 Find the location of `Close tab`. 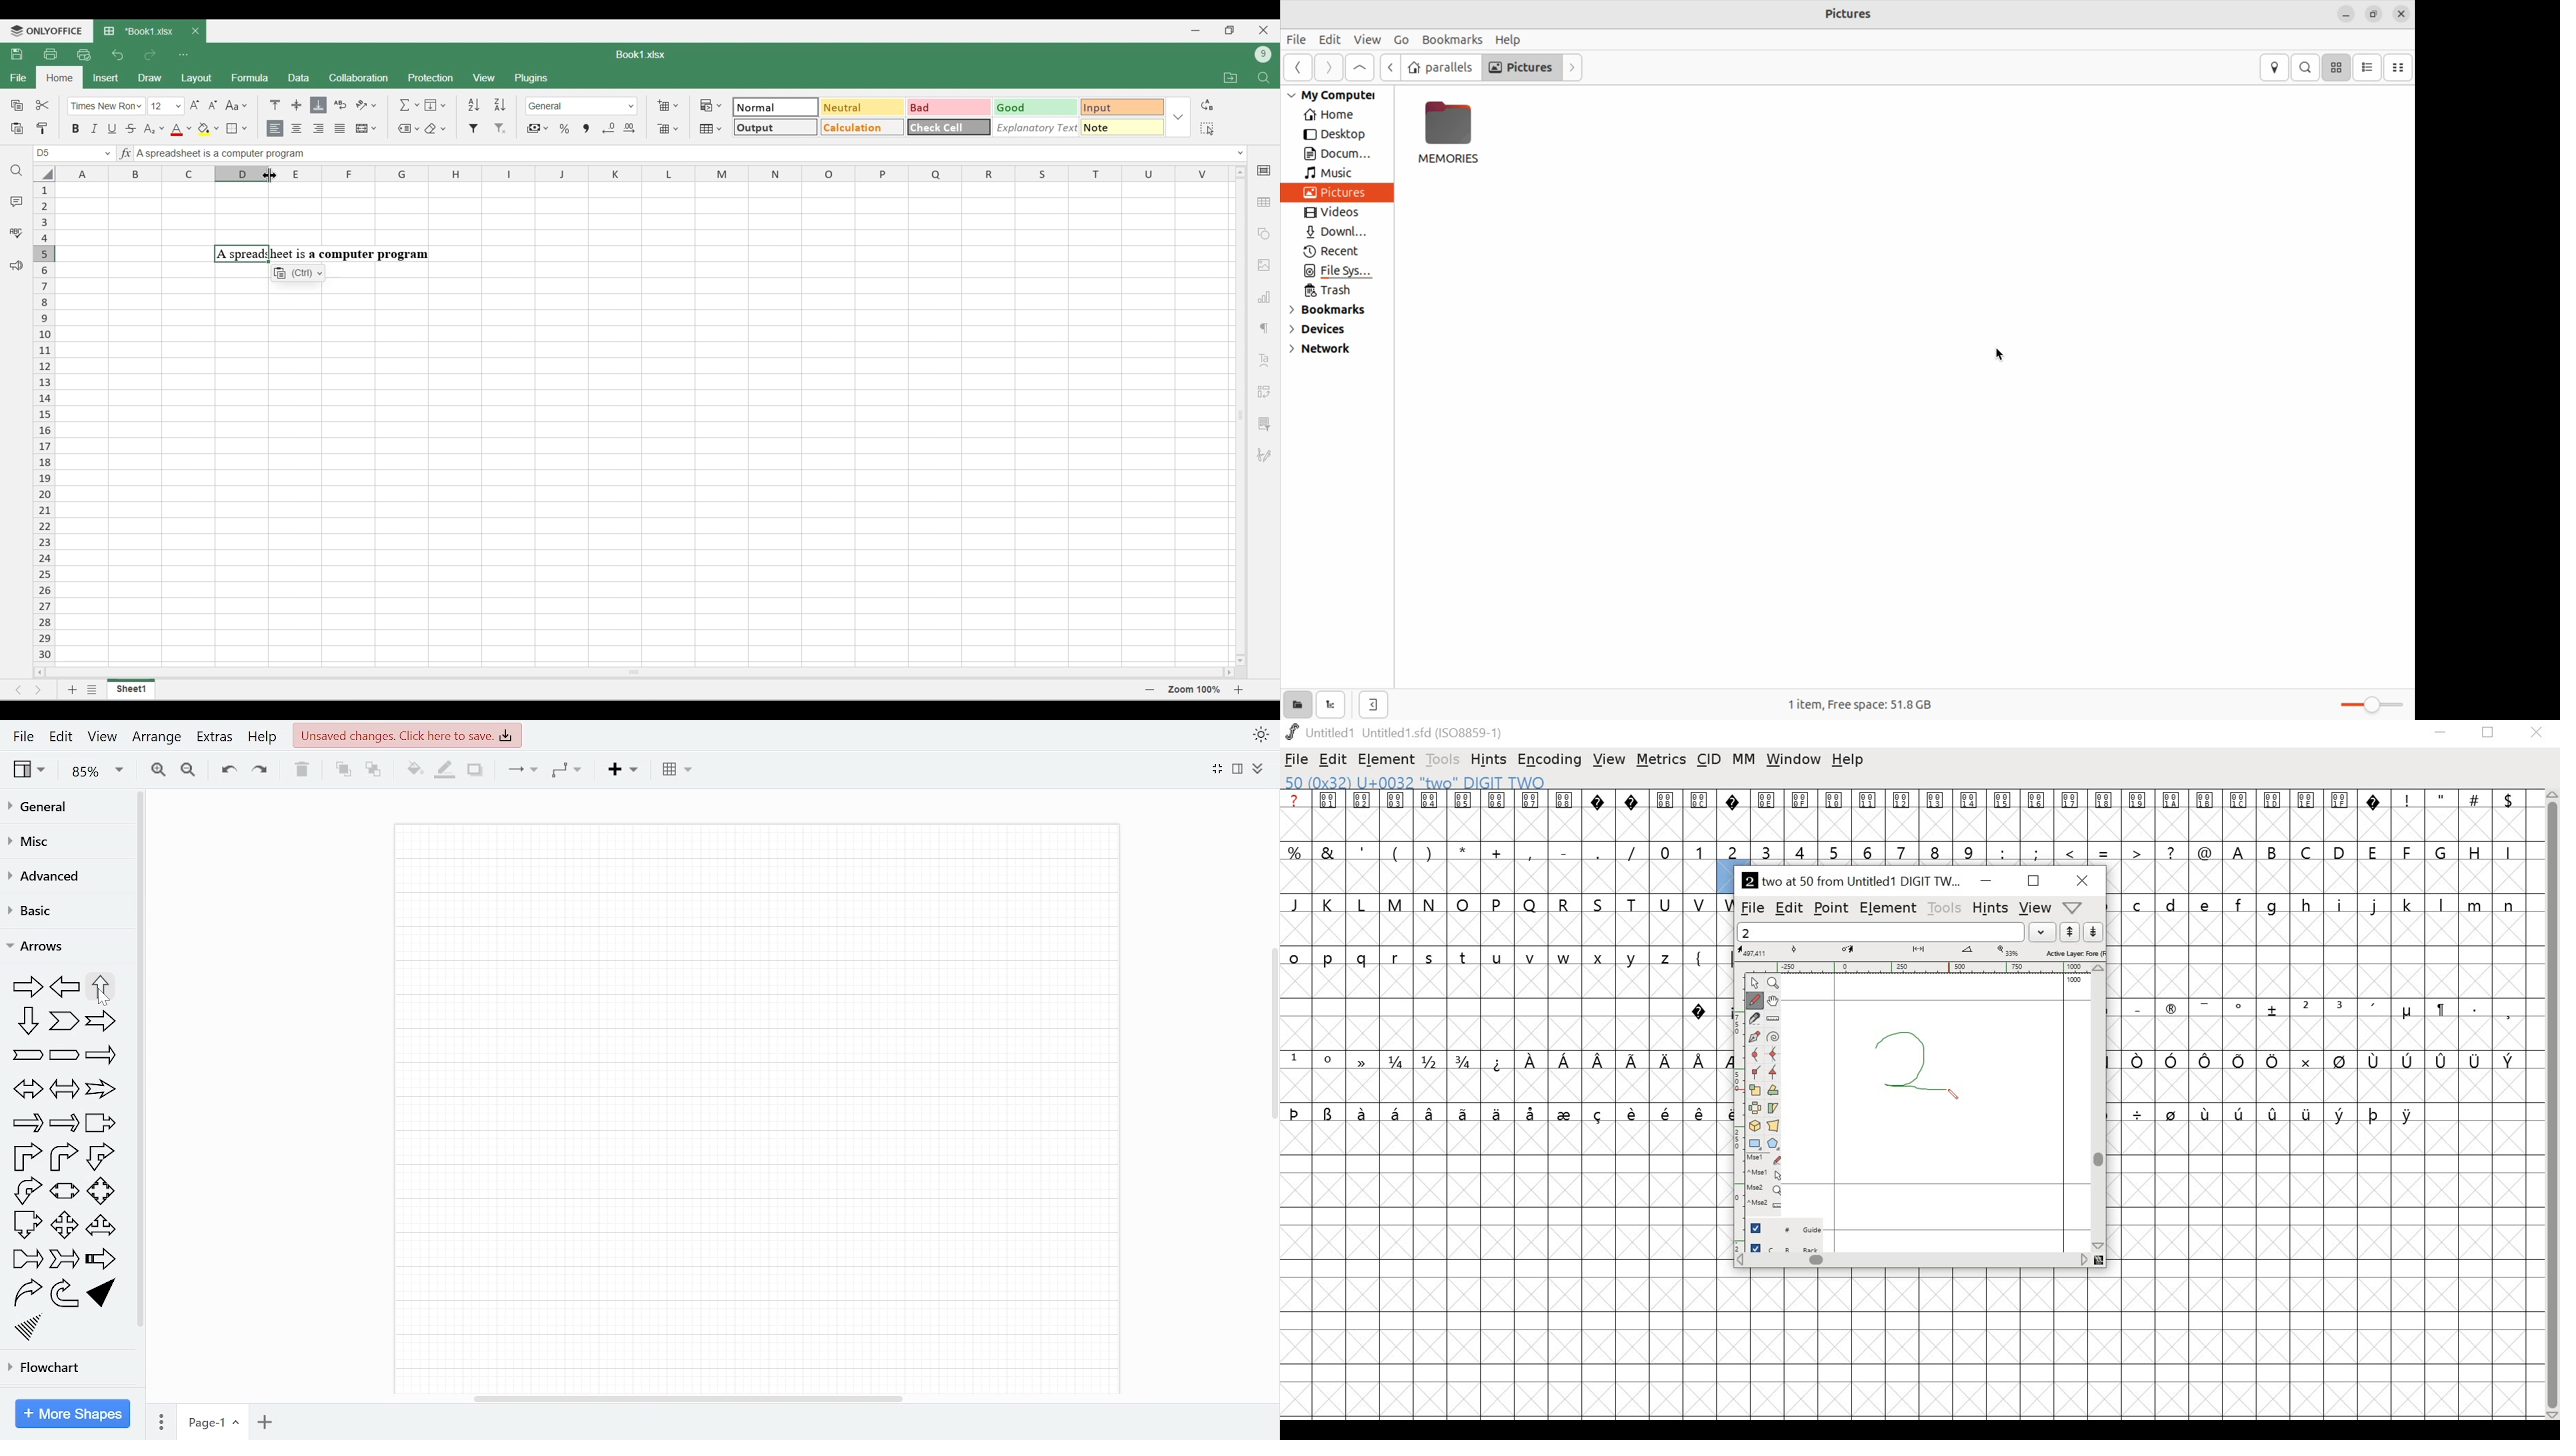

Close tab is located at coordinates (195, 31).